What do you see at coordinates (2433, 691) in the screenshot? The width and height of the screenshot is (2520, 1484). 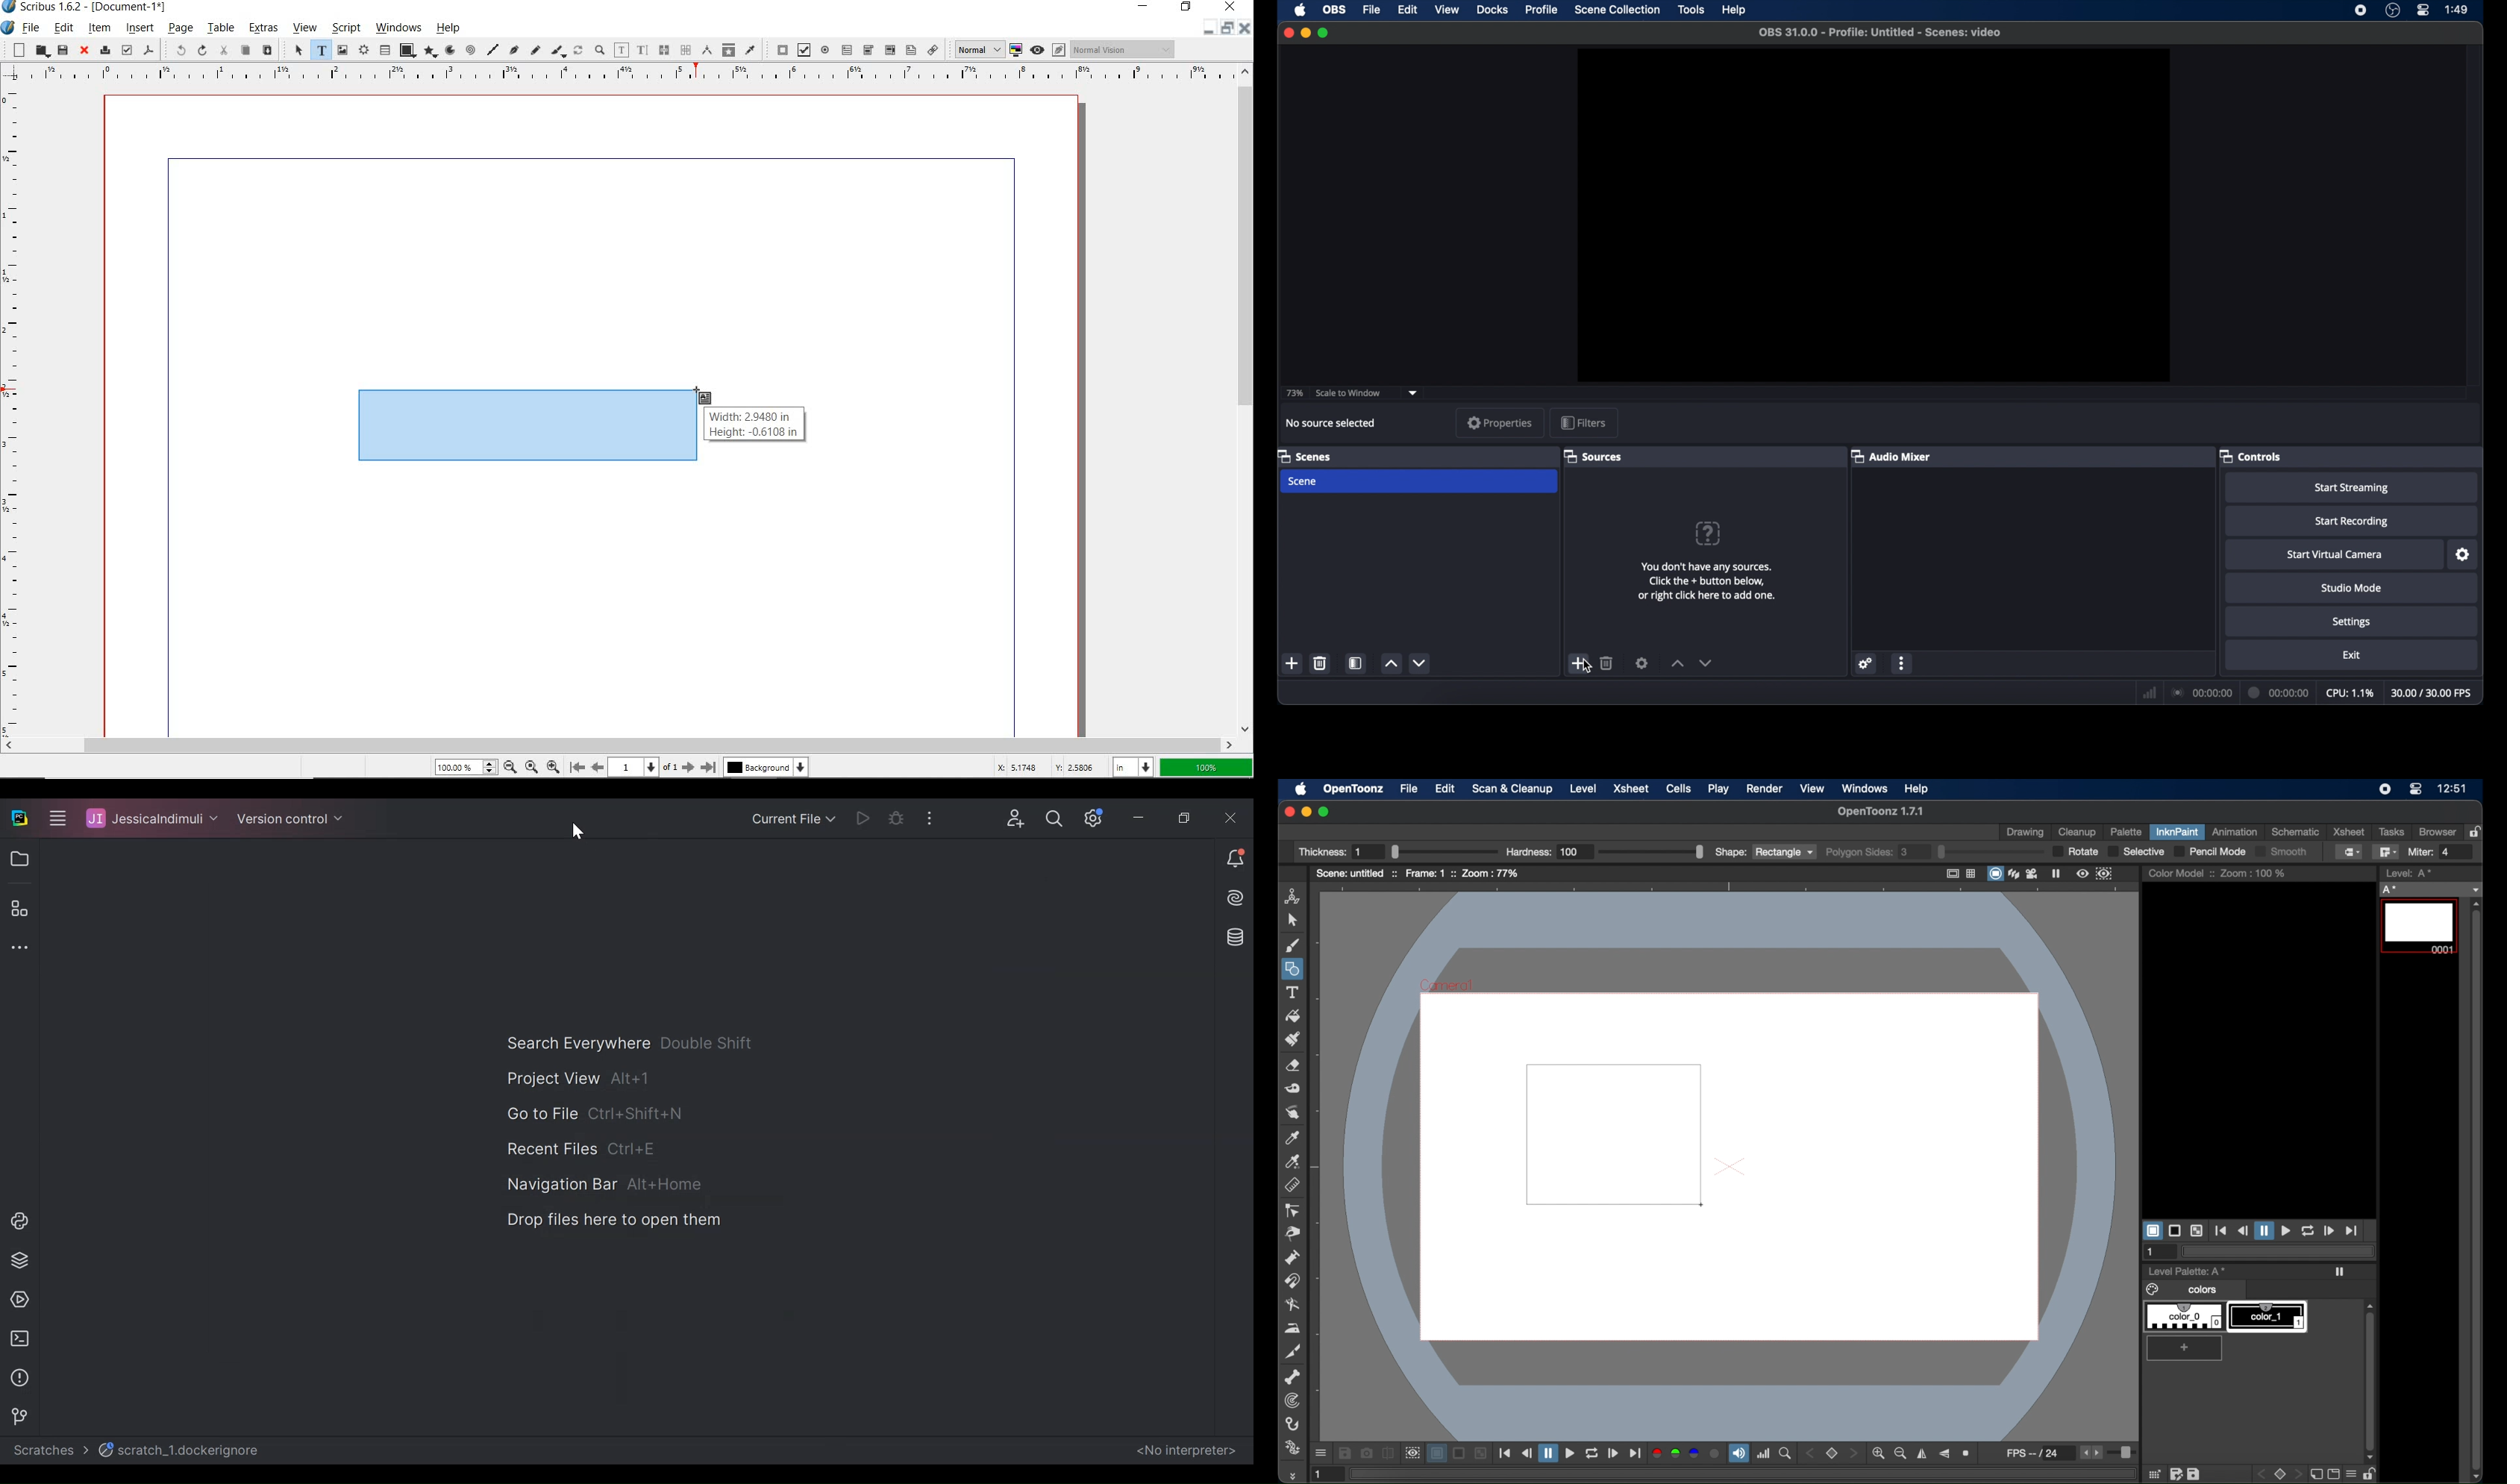 I see `30.007 30.00 FPS` at bounding box center [2433, 691].